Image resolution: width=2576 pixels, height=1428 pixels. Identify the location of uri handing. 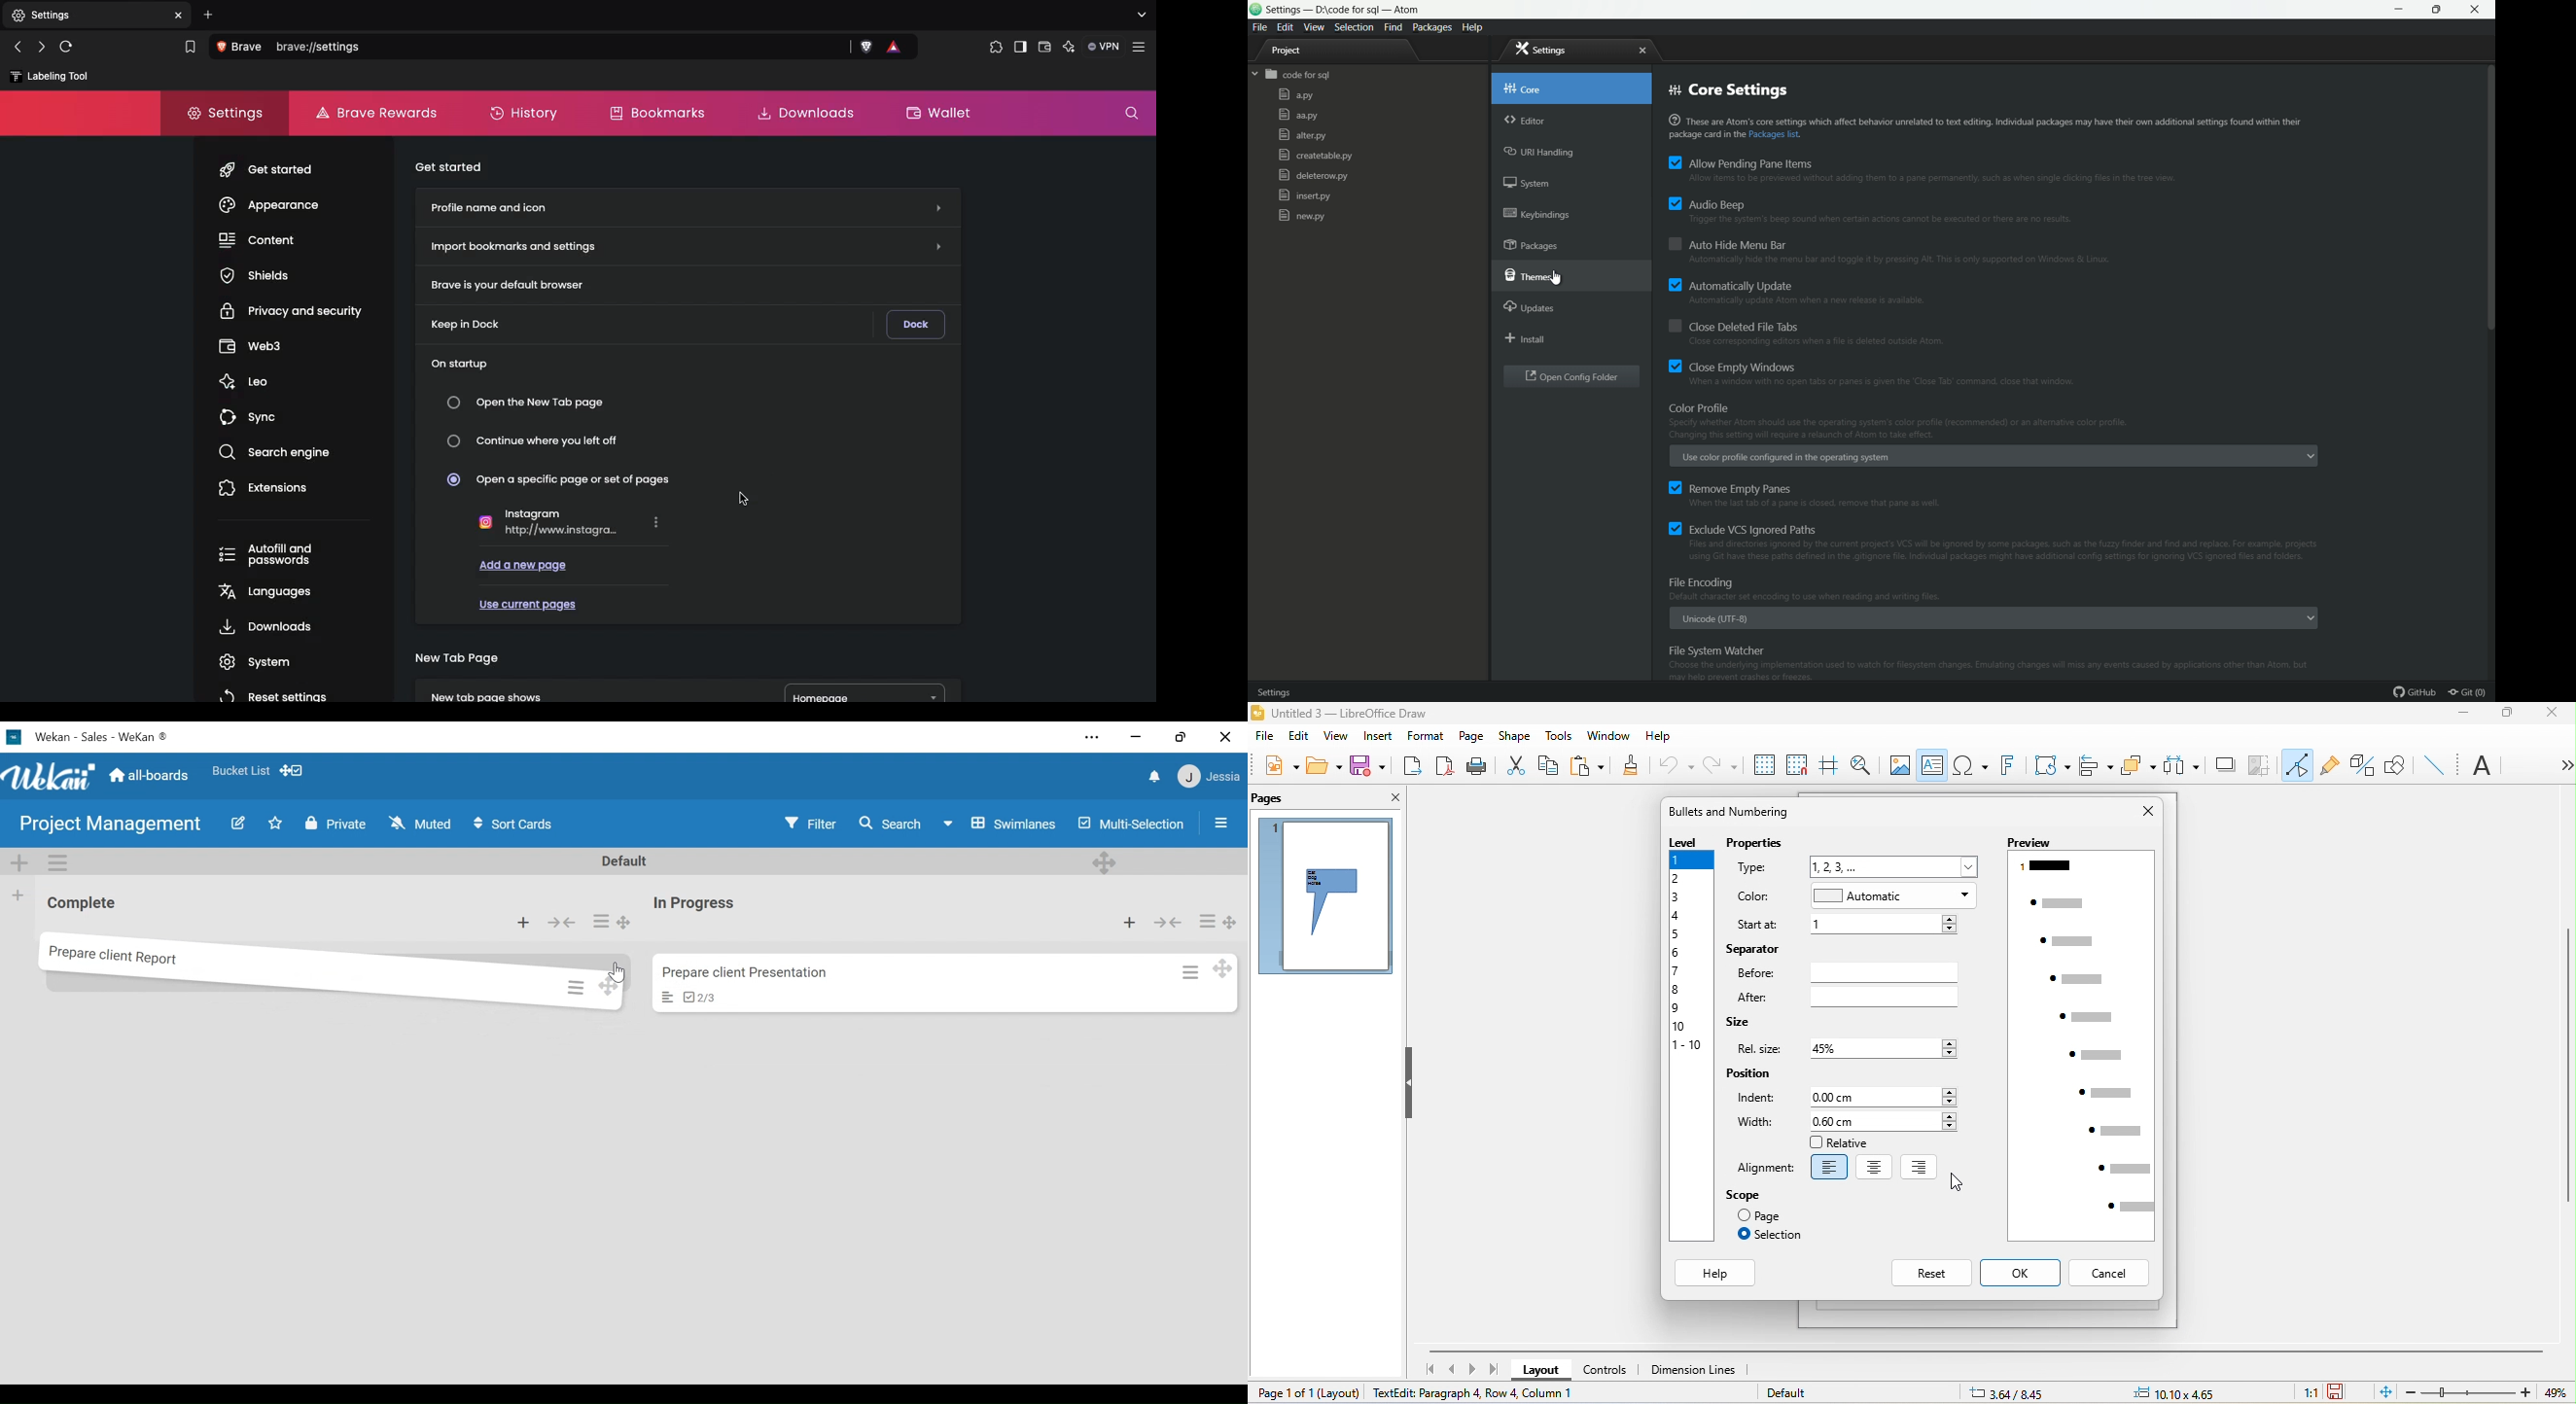
(1541, 153).